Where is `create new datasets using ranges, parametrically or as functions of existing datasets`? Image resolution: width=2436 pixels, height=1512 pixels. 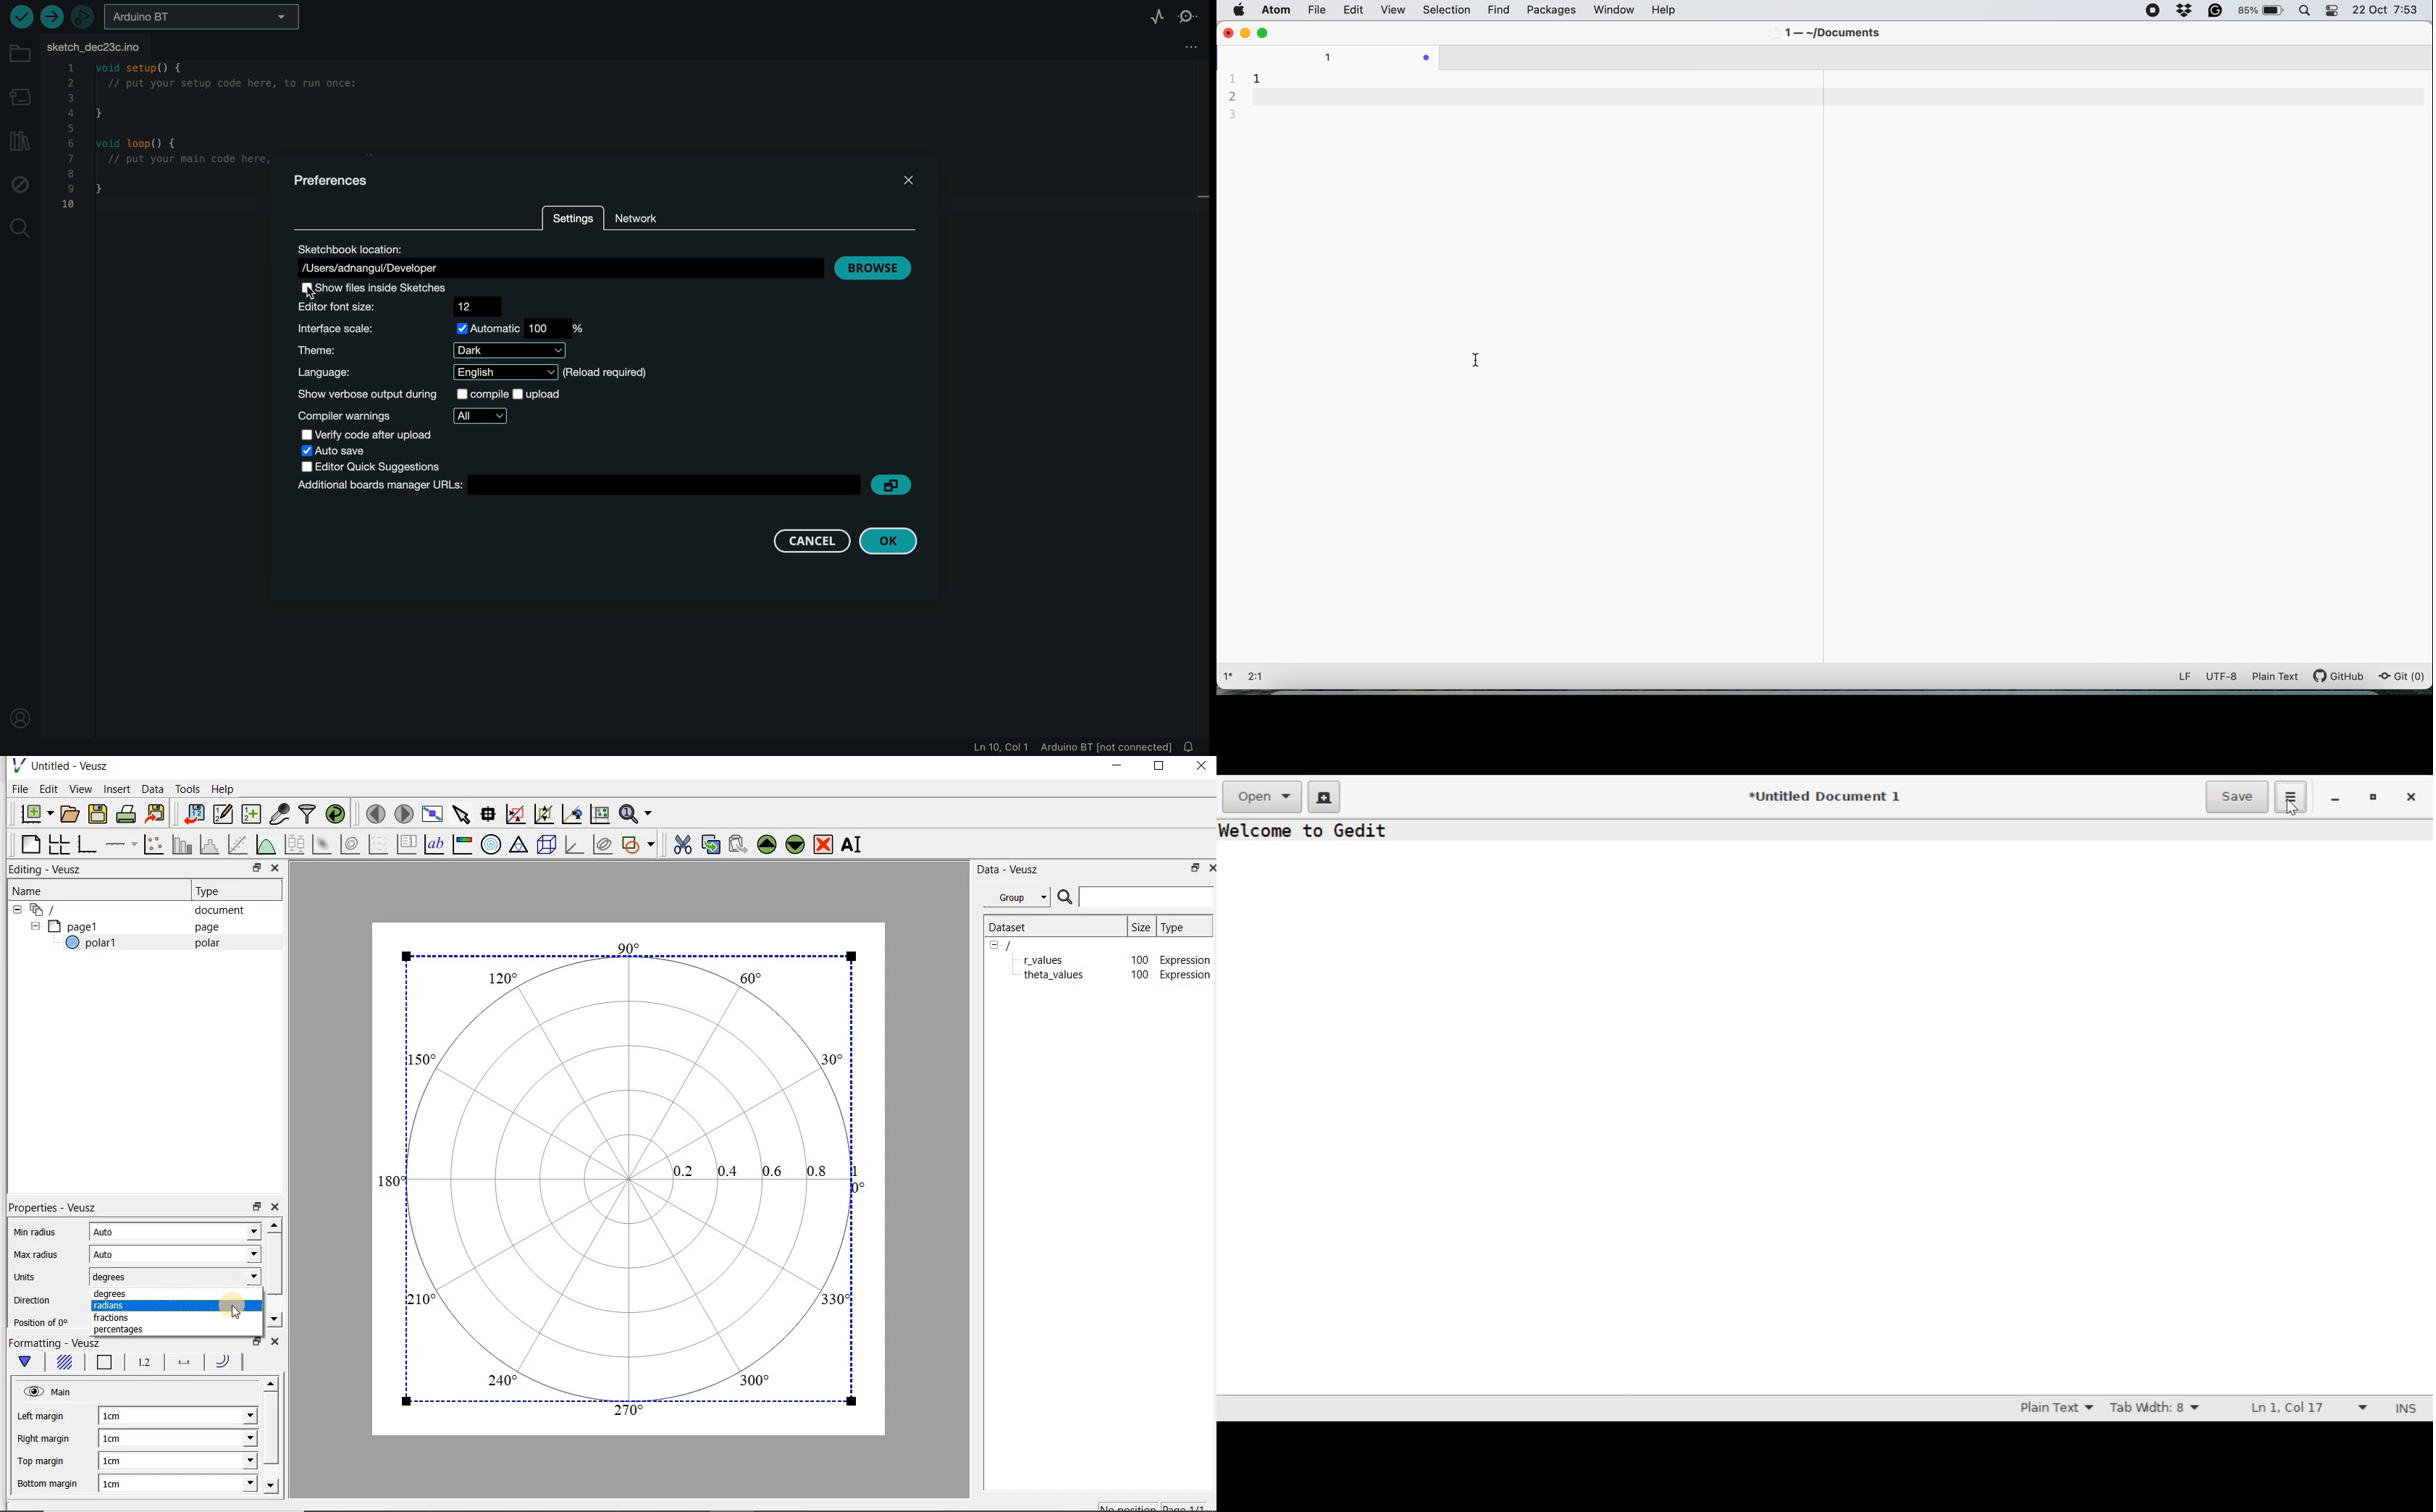 create new datasets using ranges, parametrically or as functions of existing datasets is located at coordinates (252, 815).